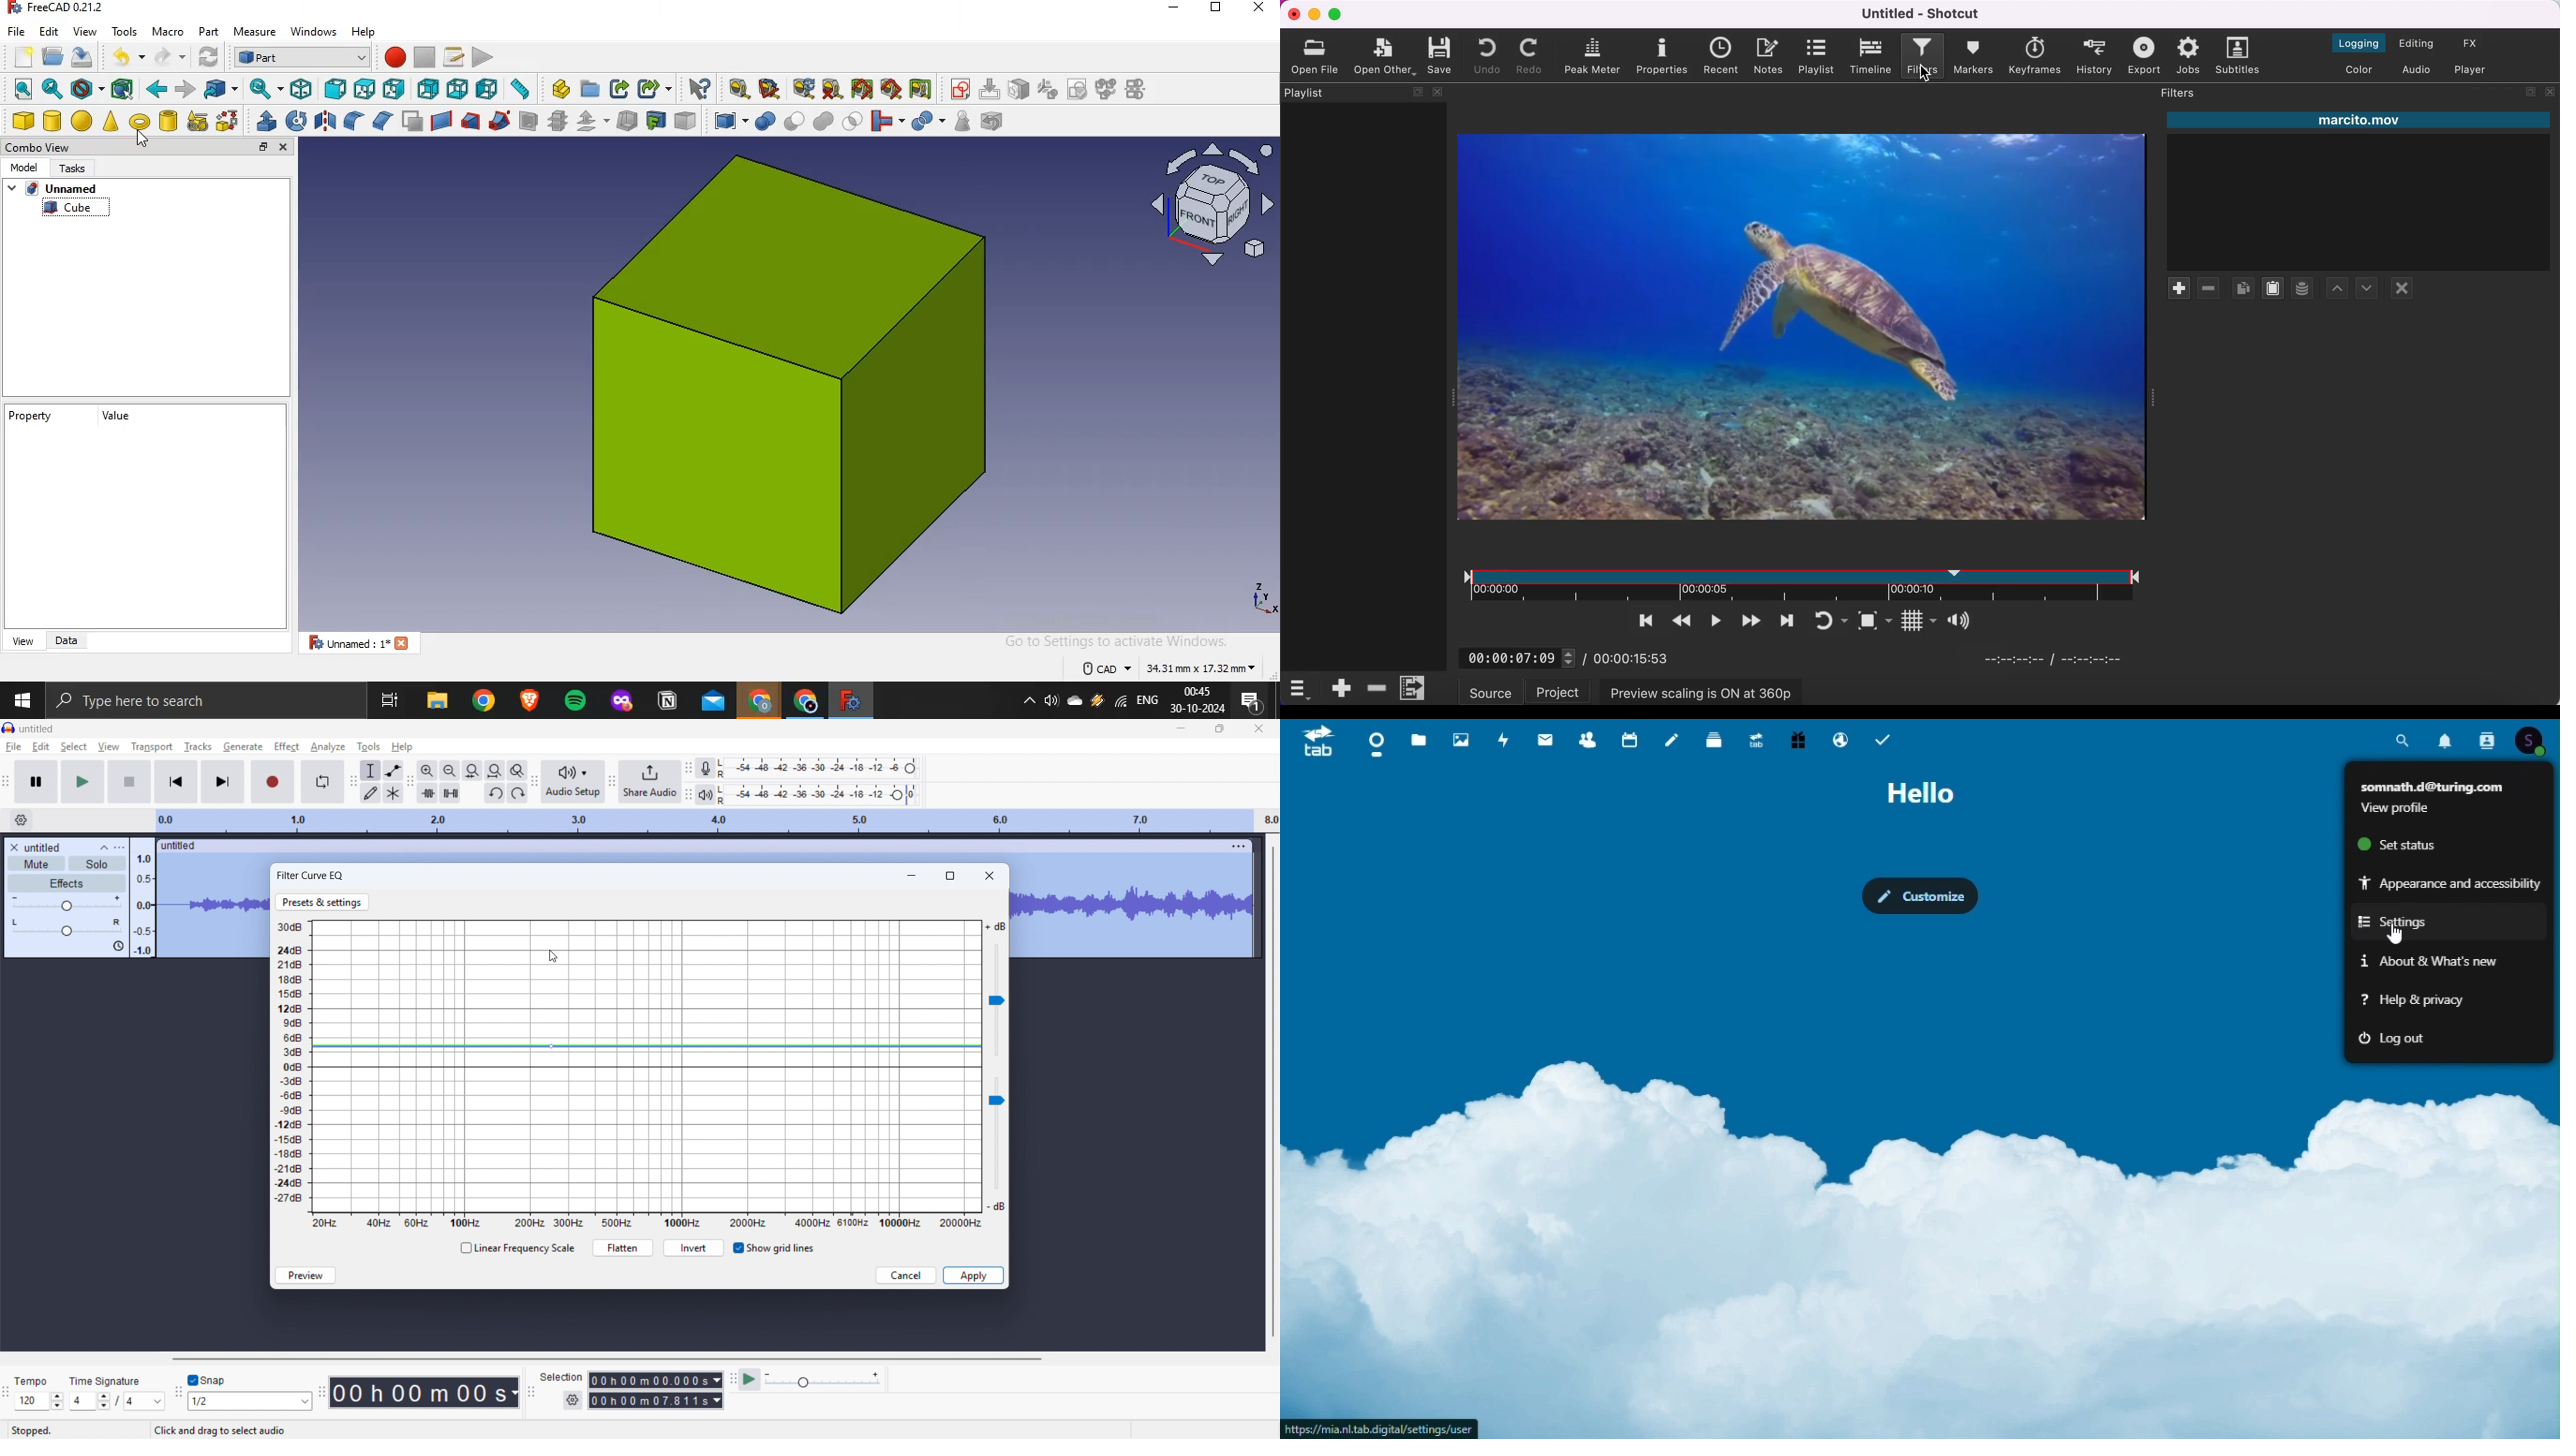 The height and width of the screenshot is (1456, 2576). Describe the element at coordinates (224, 782) in the screenshot. I see `skip to end` at that location.